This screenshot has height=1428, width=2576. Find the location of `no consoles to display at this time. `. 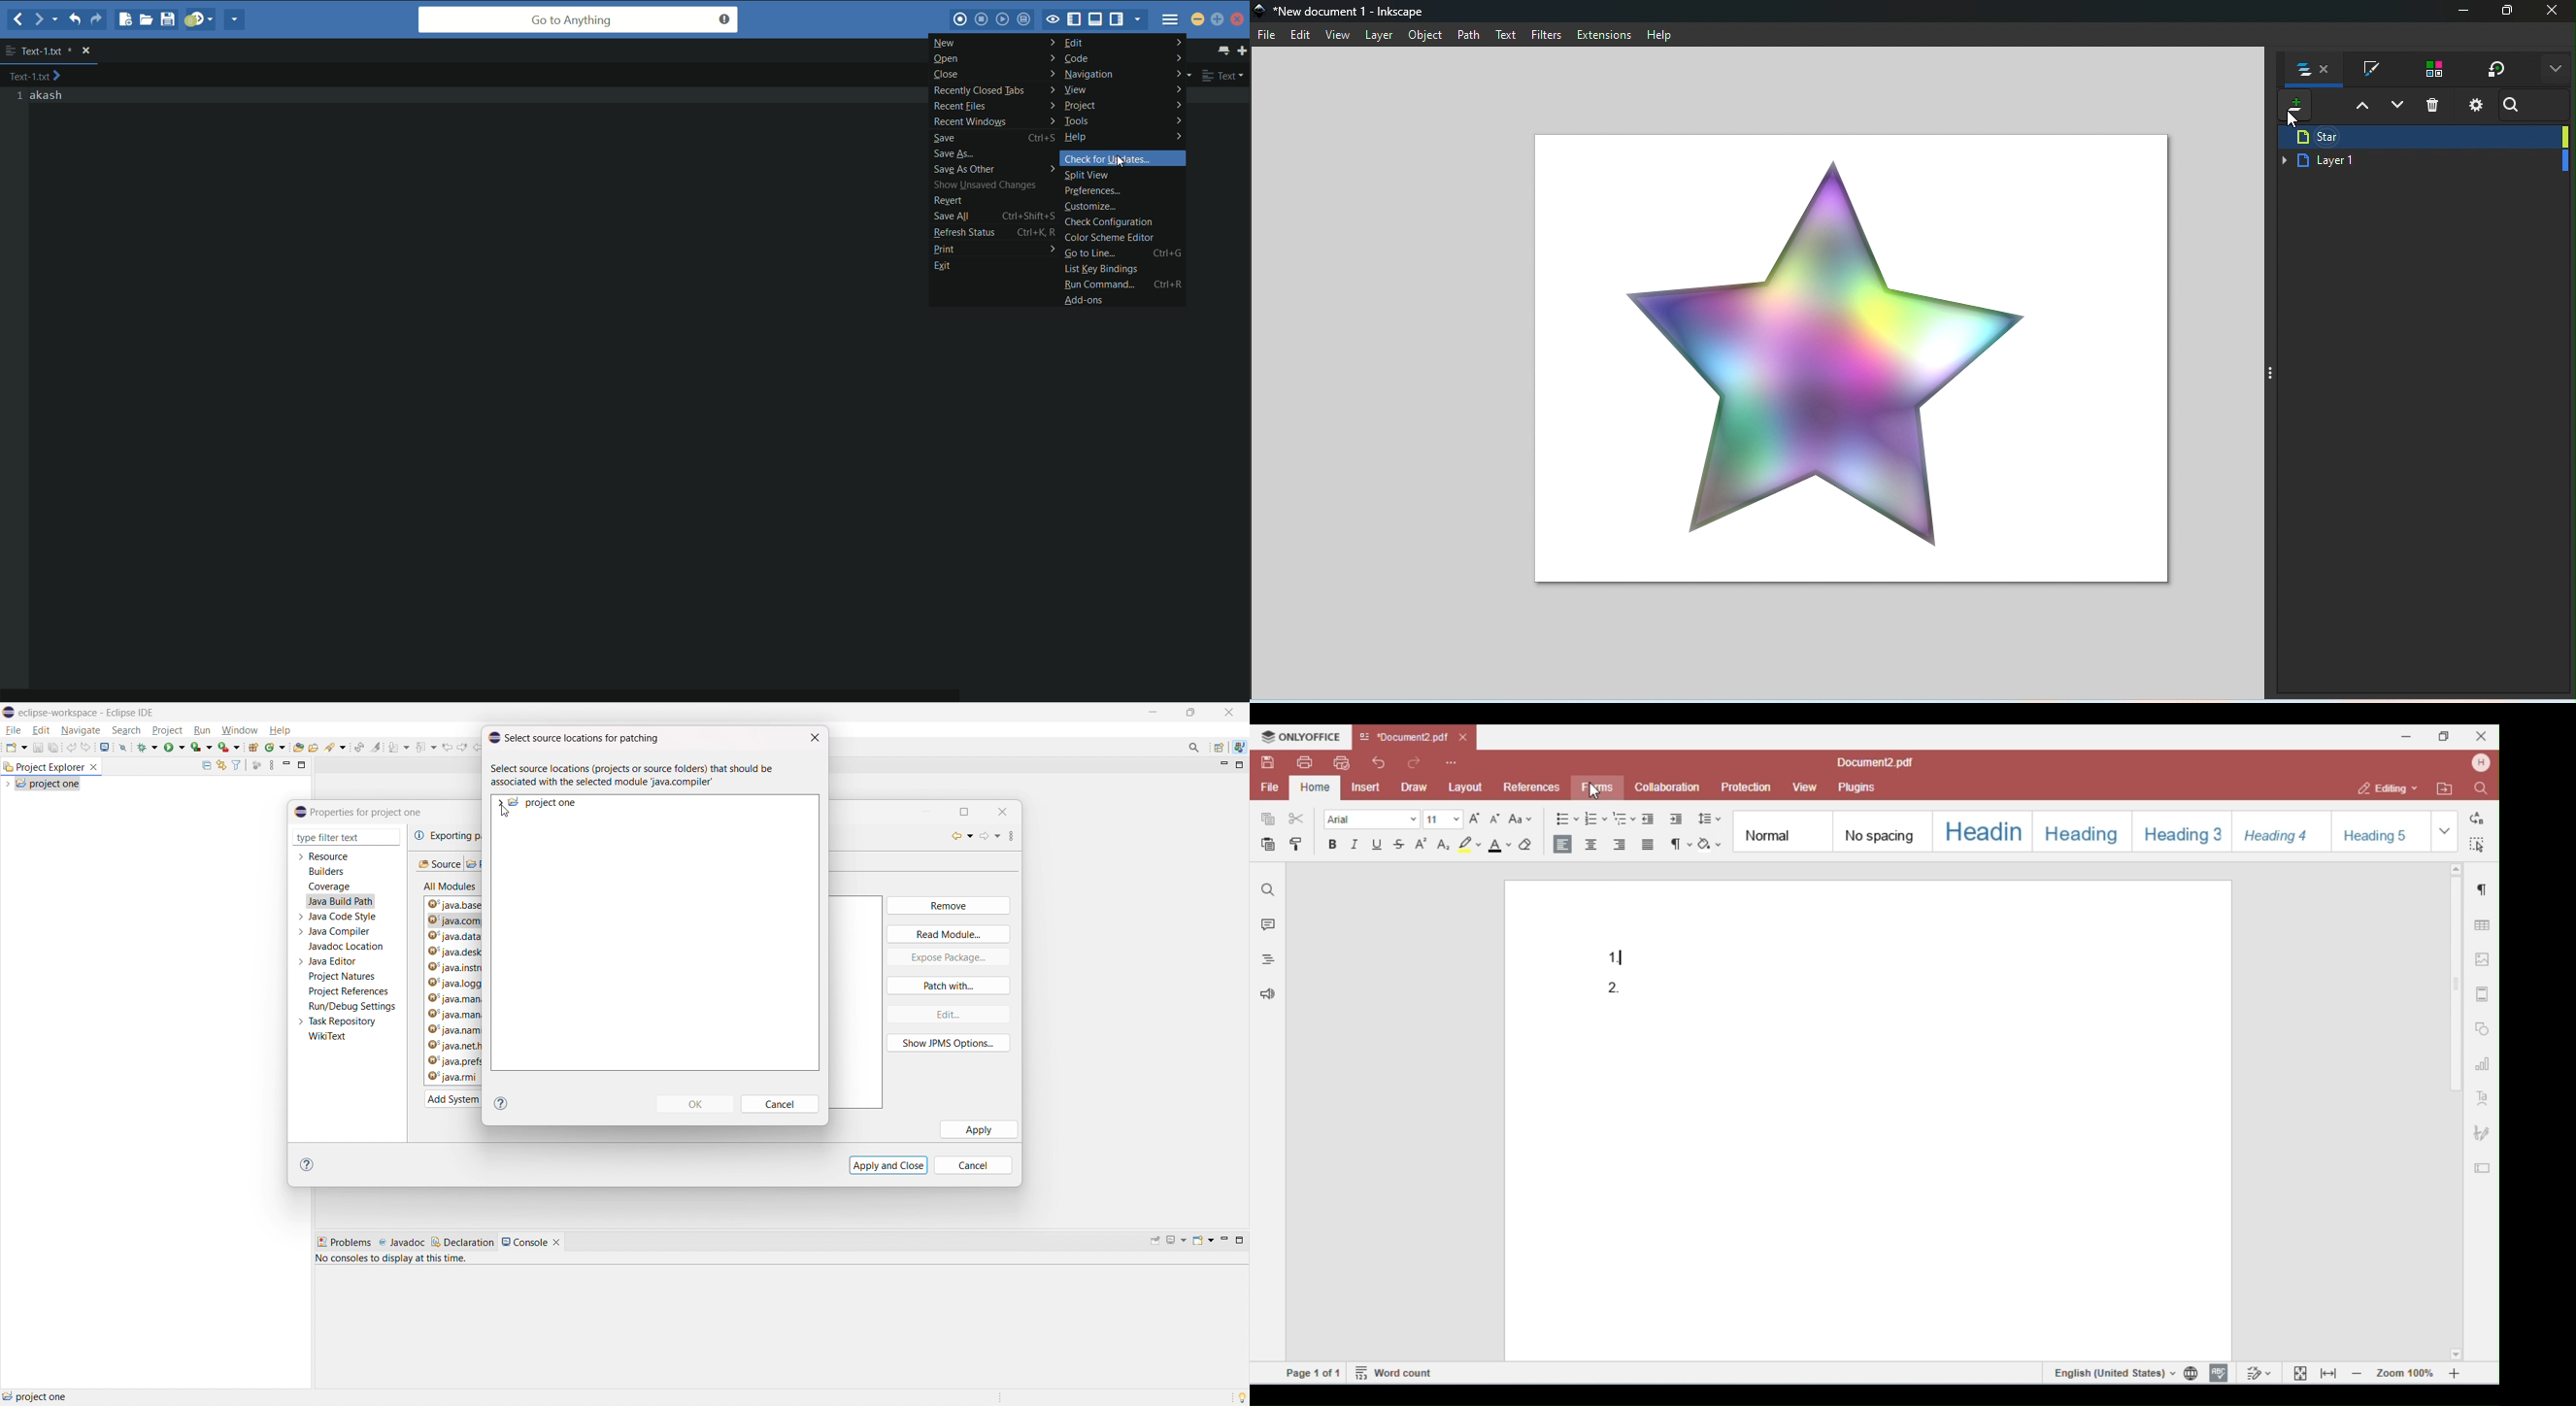

no consoles to display at this time.  is located at coordinates (394, 1261).